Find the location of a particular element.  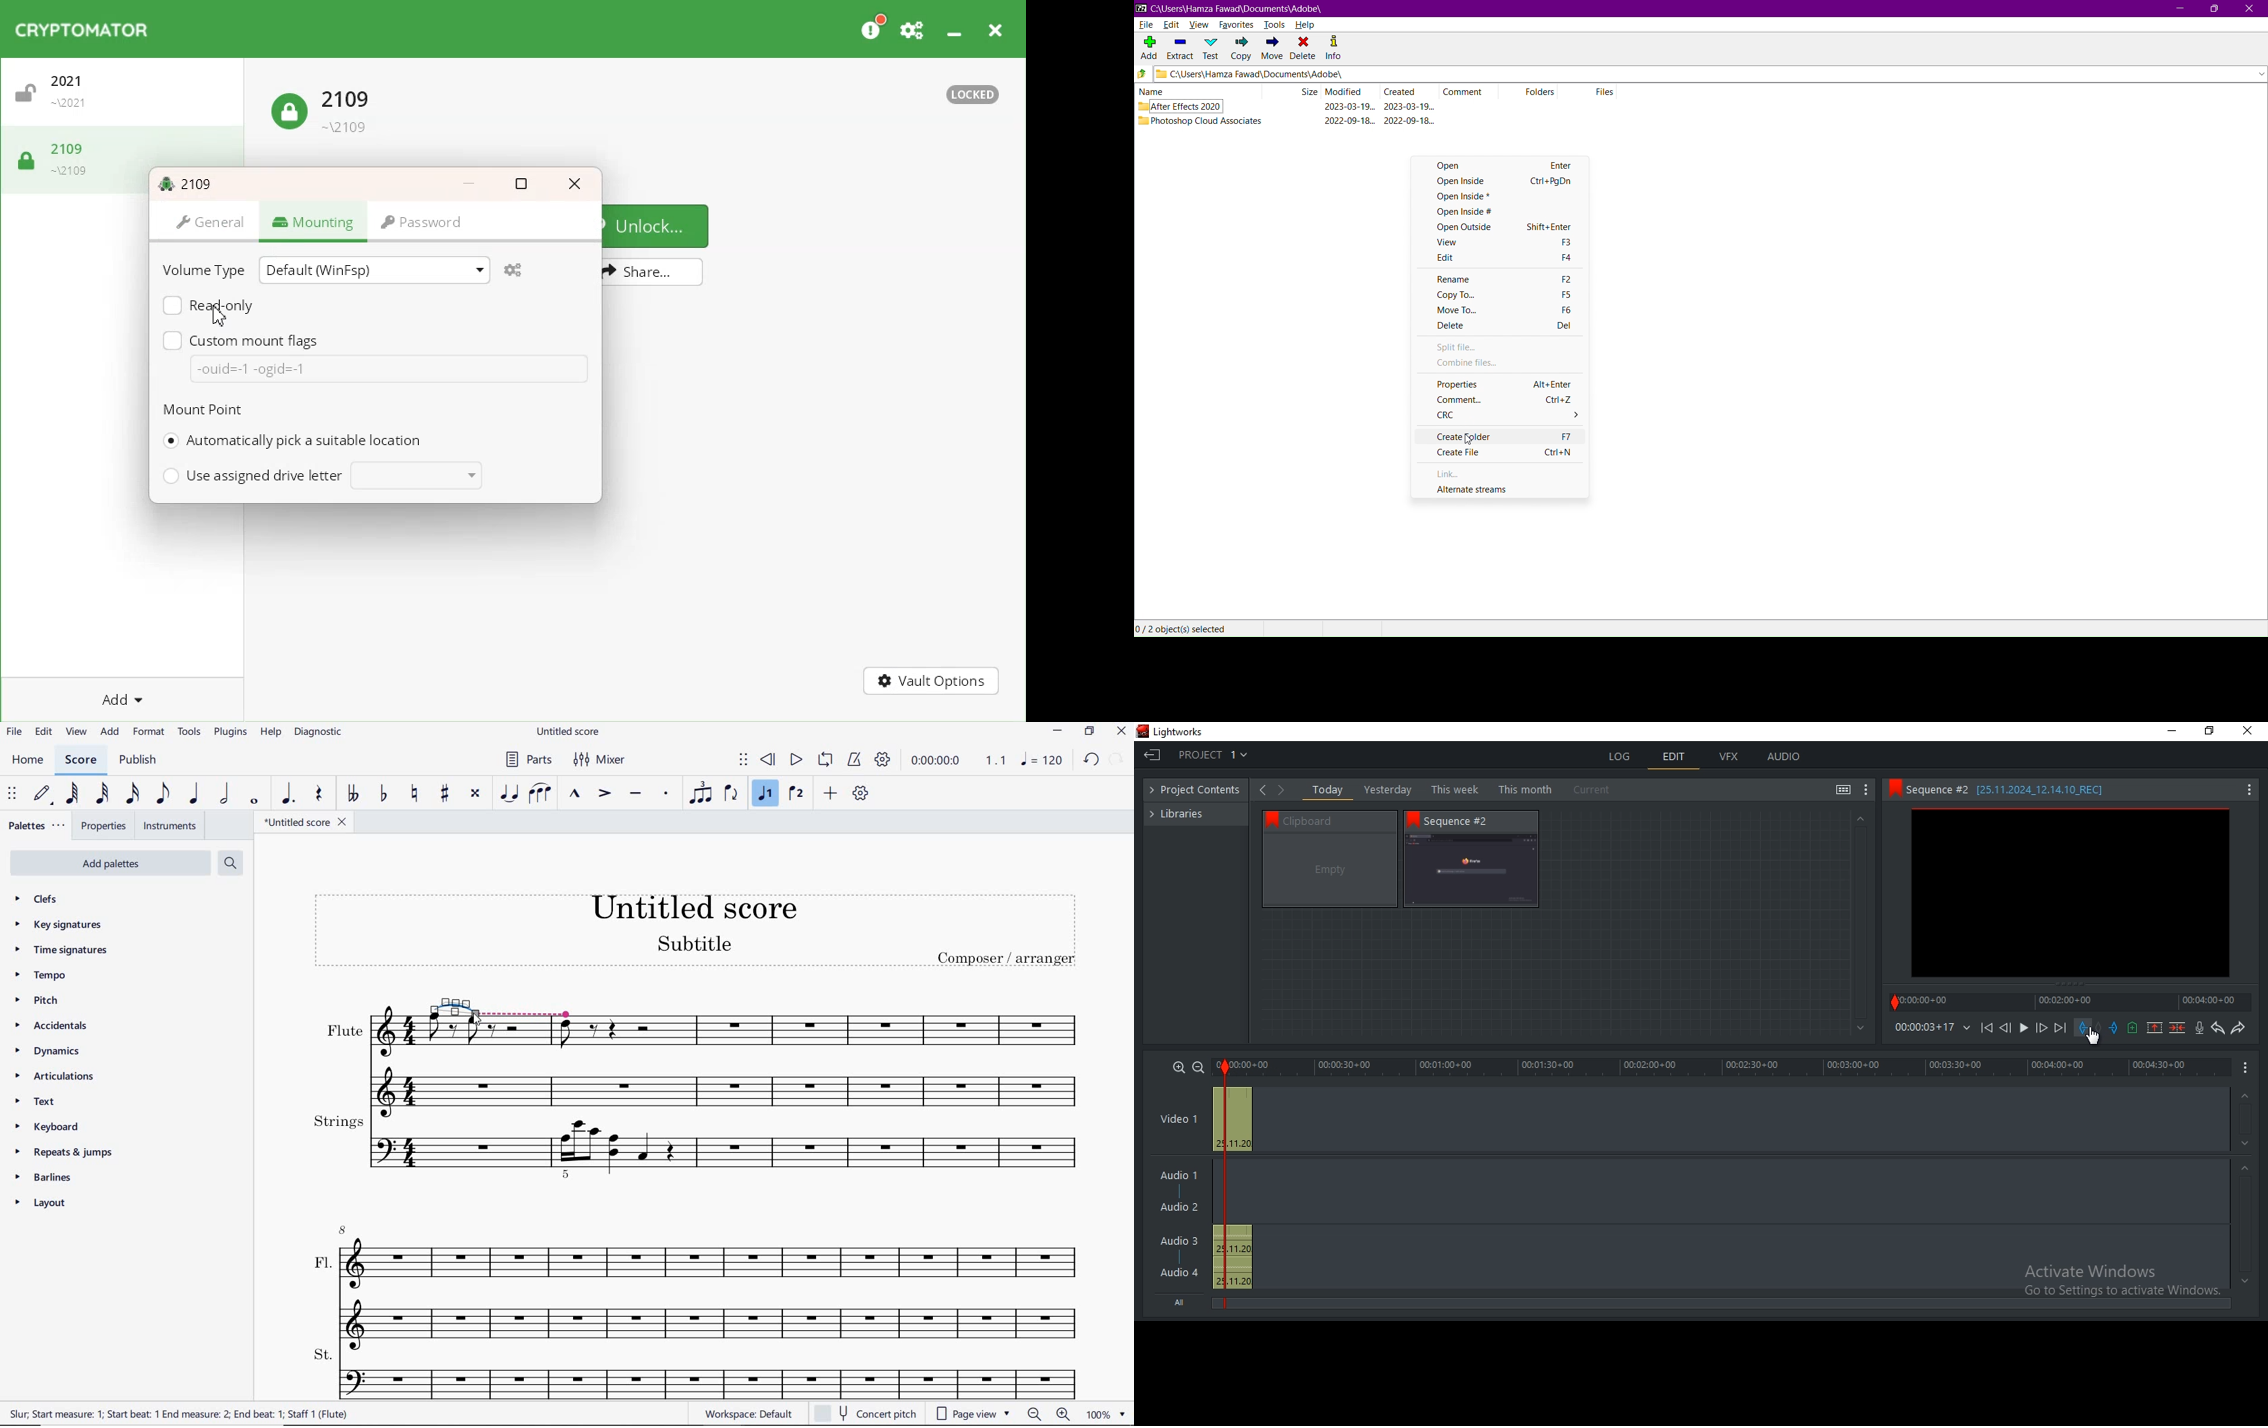

Vault Options is located at coordinates (933, 682).